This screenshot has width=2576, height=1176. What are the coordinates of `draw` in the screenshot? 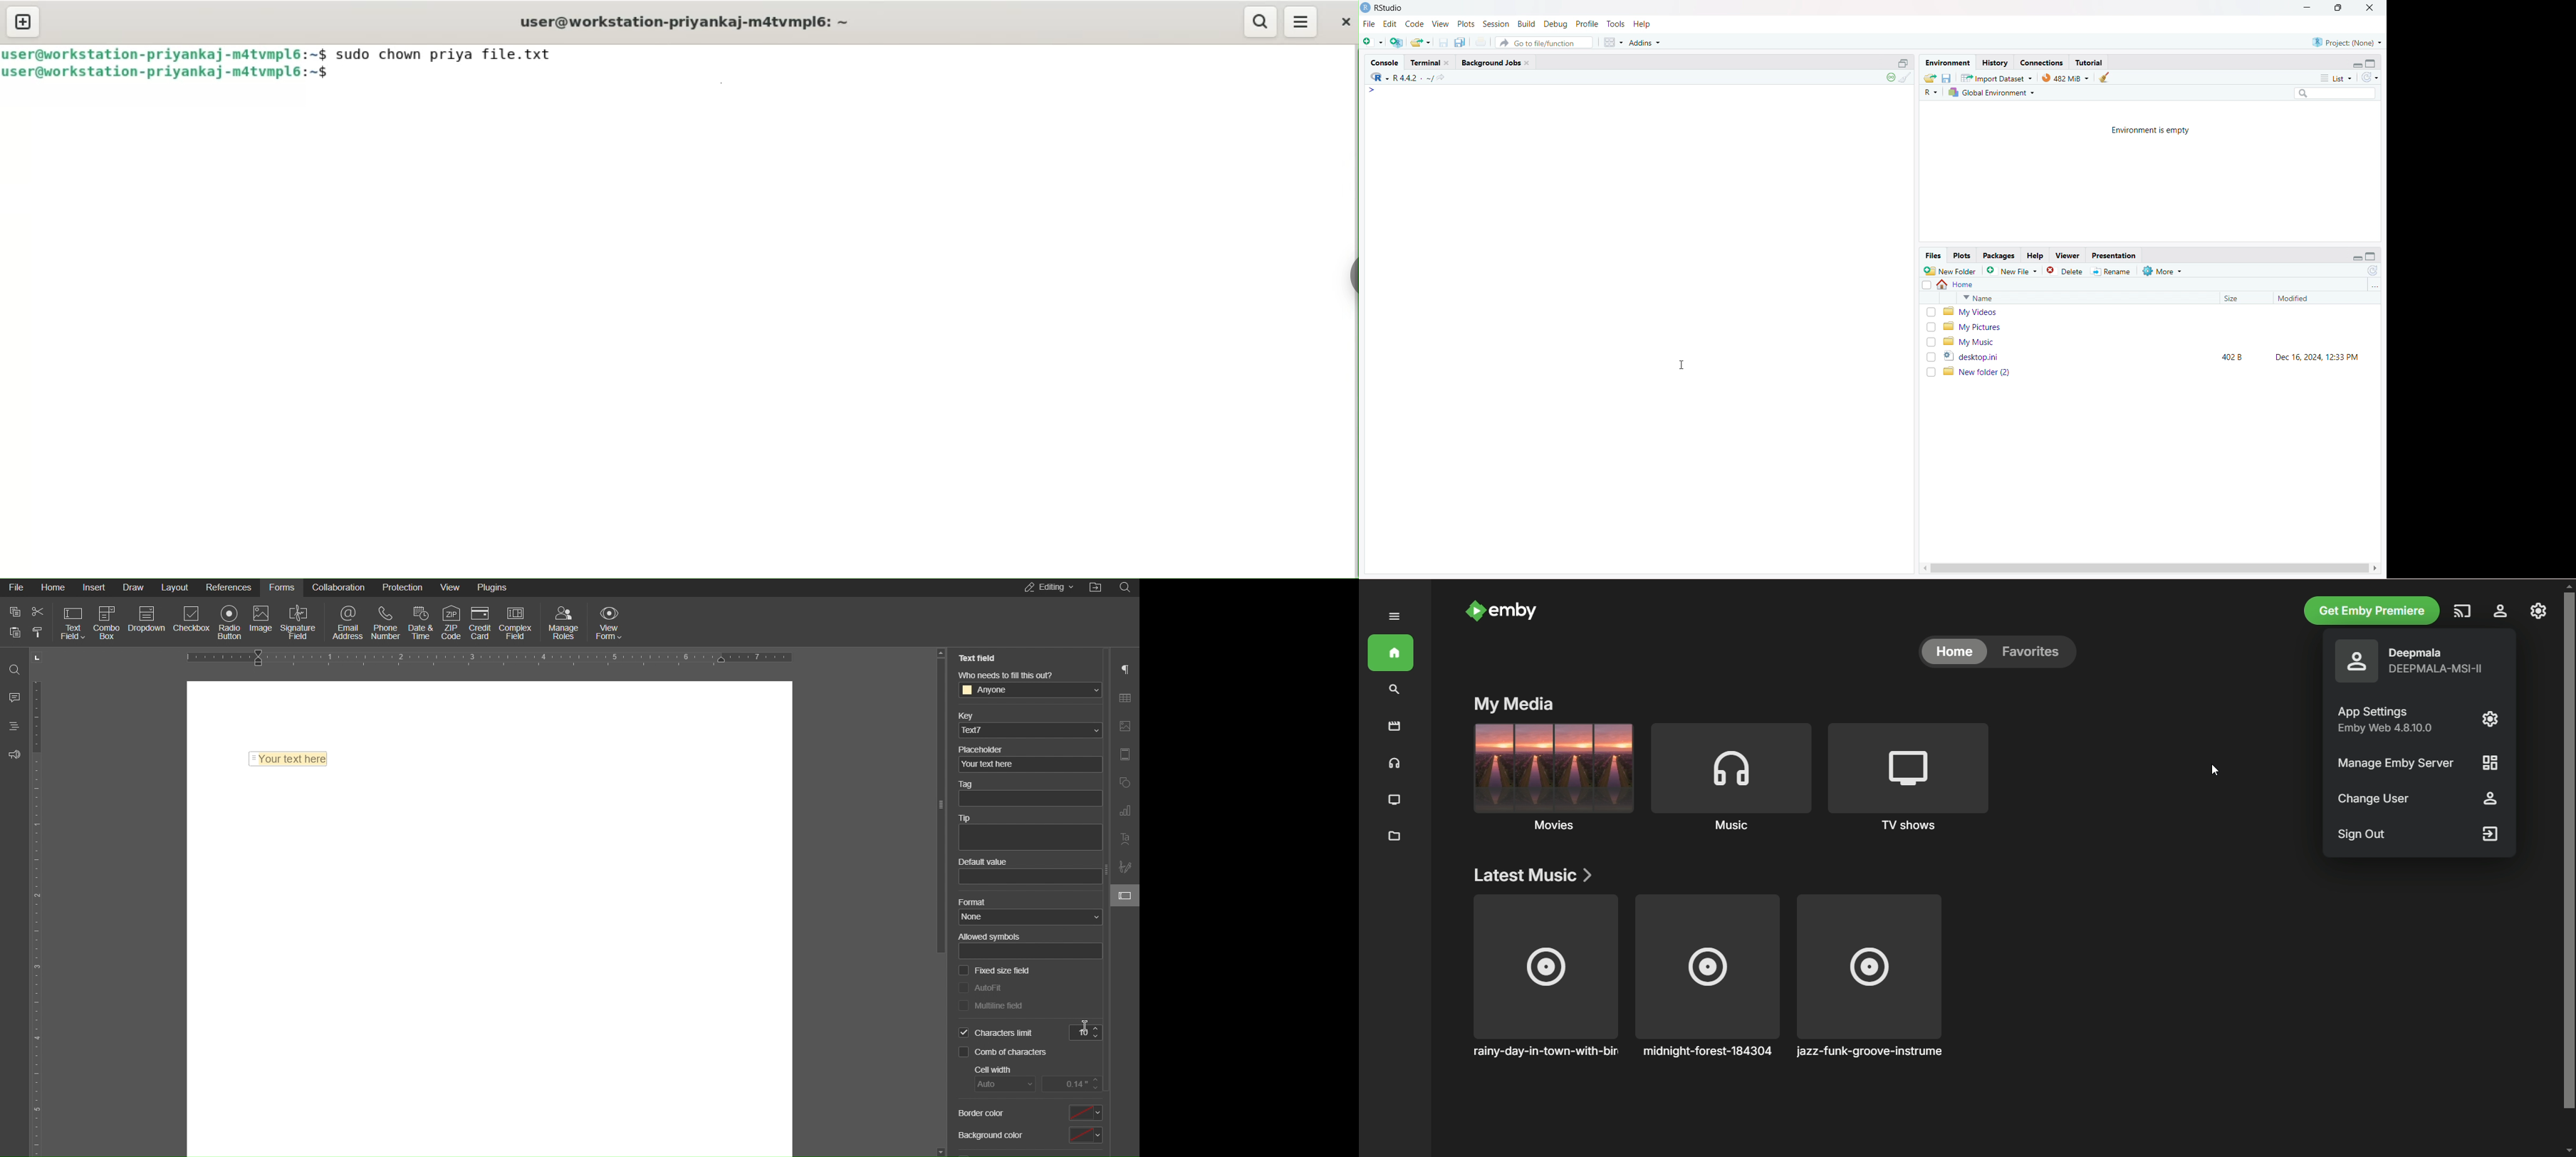 It's located at (135, 589).